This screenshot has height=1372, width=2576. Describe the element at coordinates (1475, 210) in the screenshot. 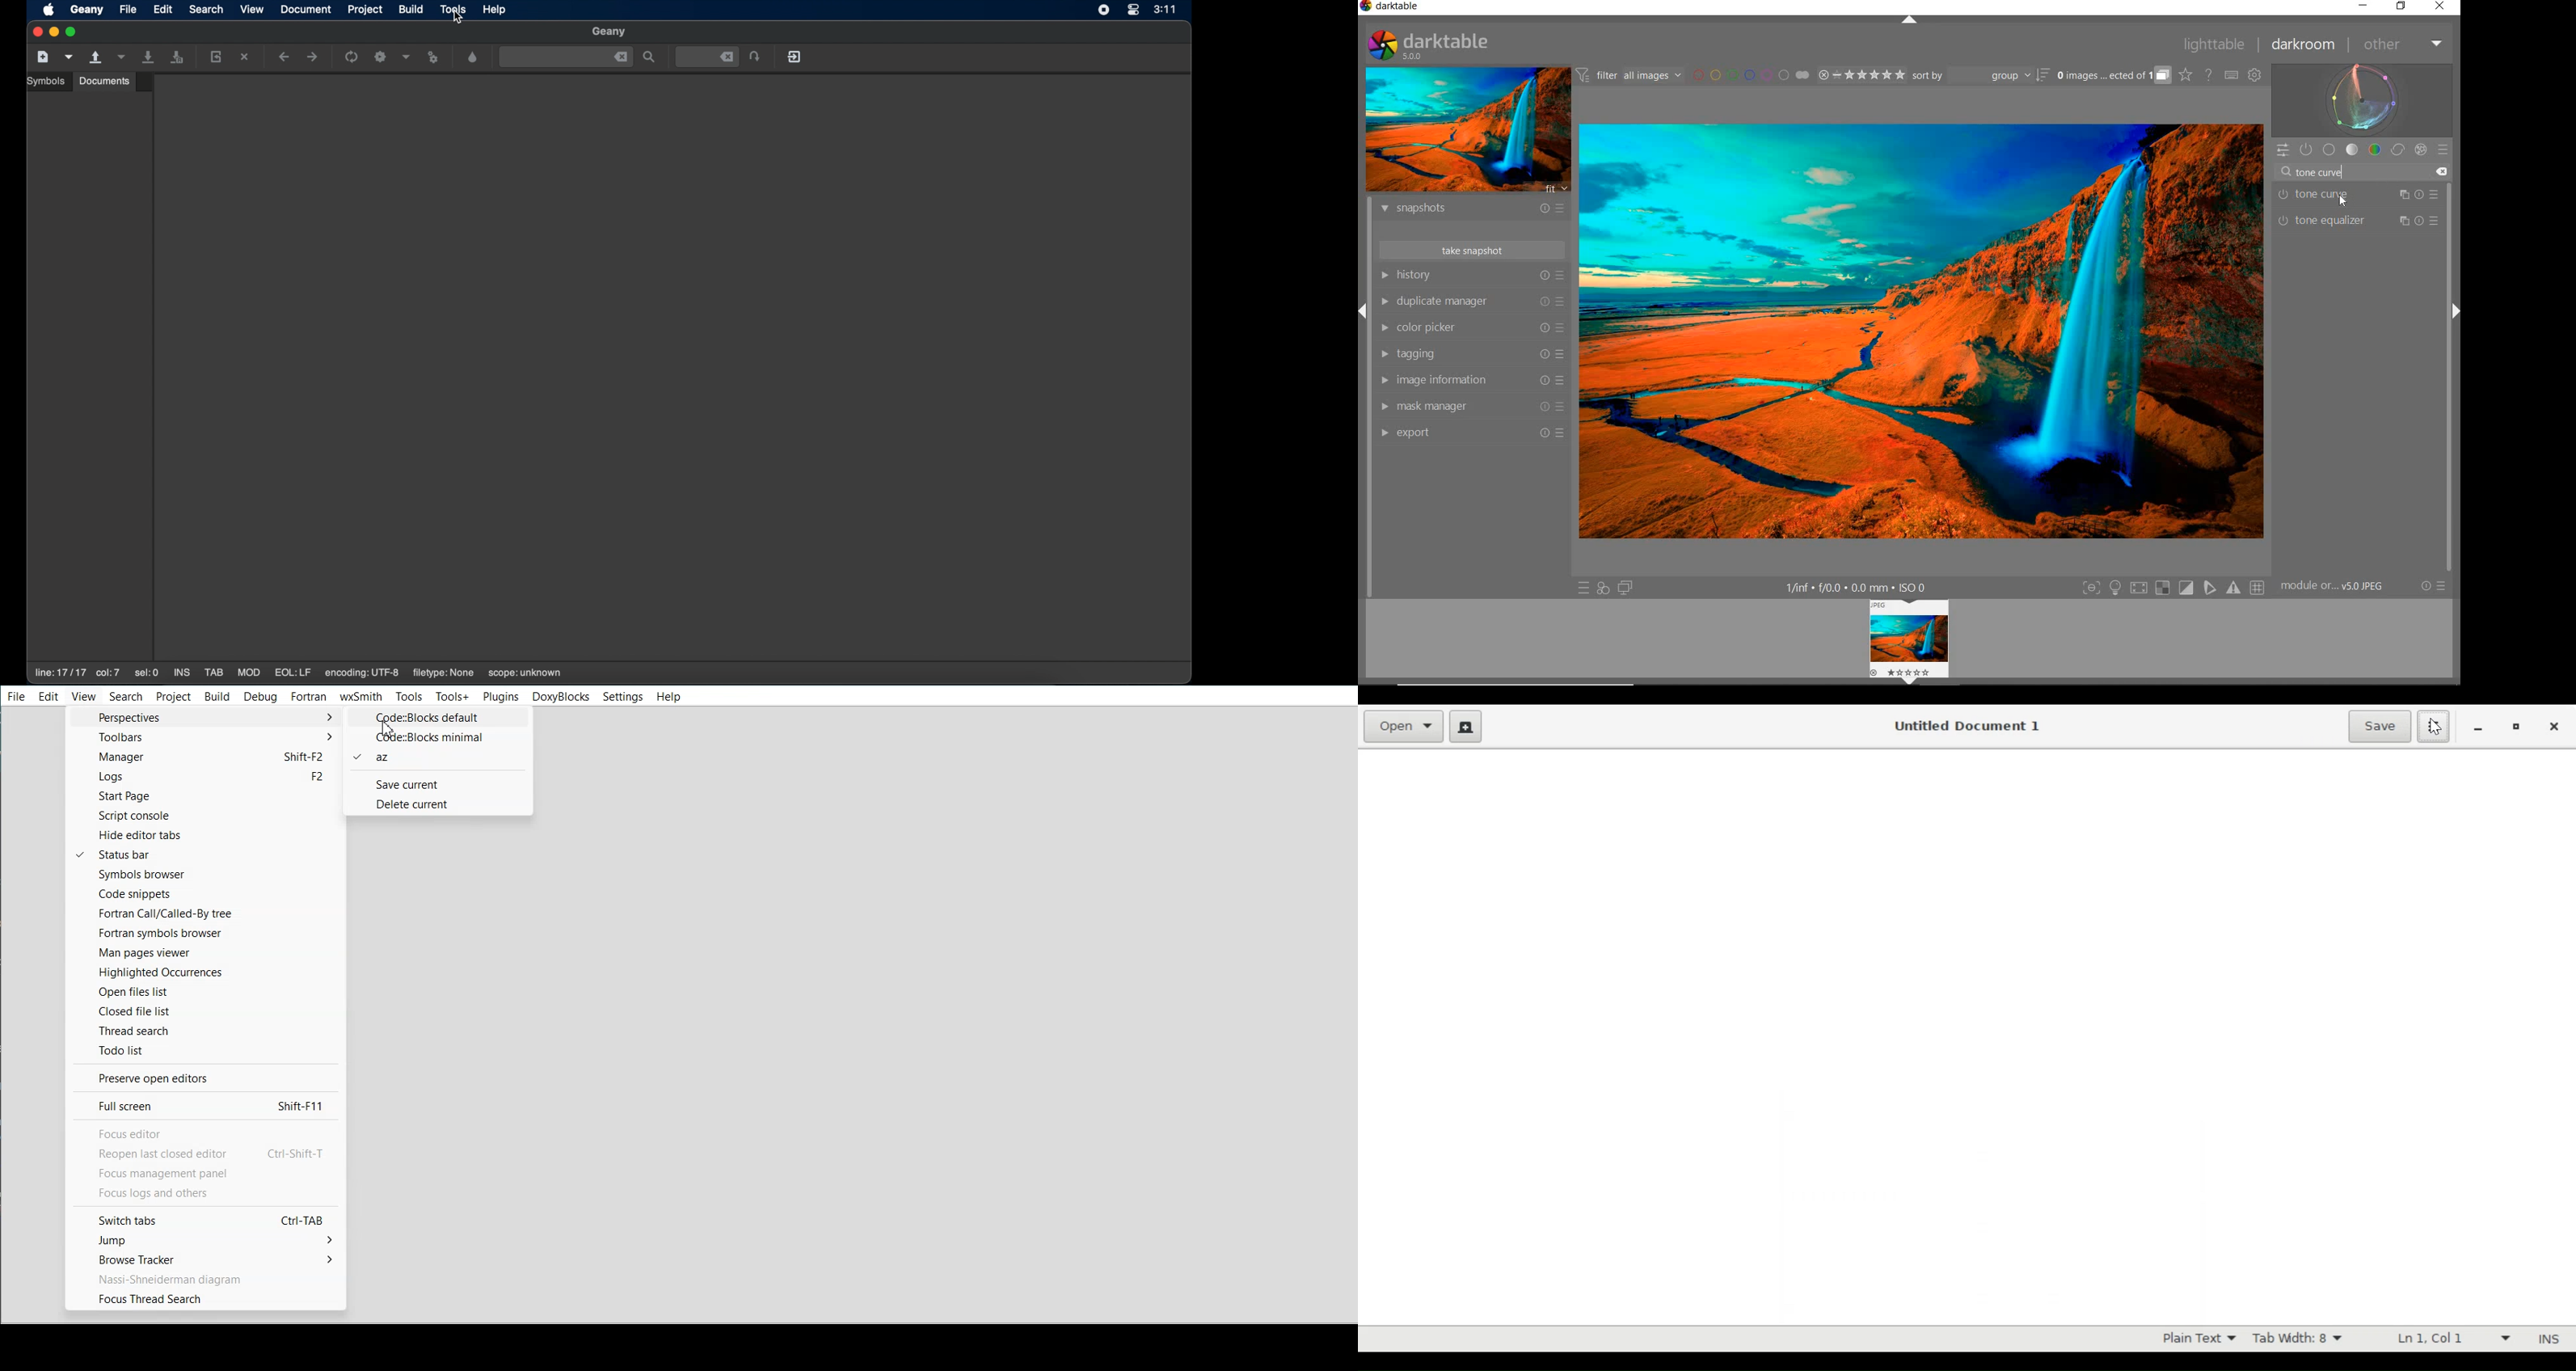

I see `snapshots` at that location.